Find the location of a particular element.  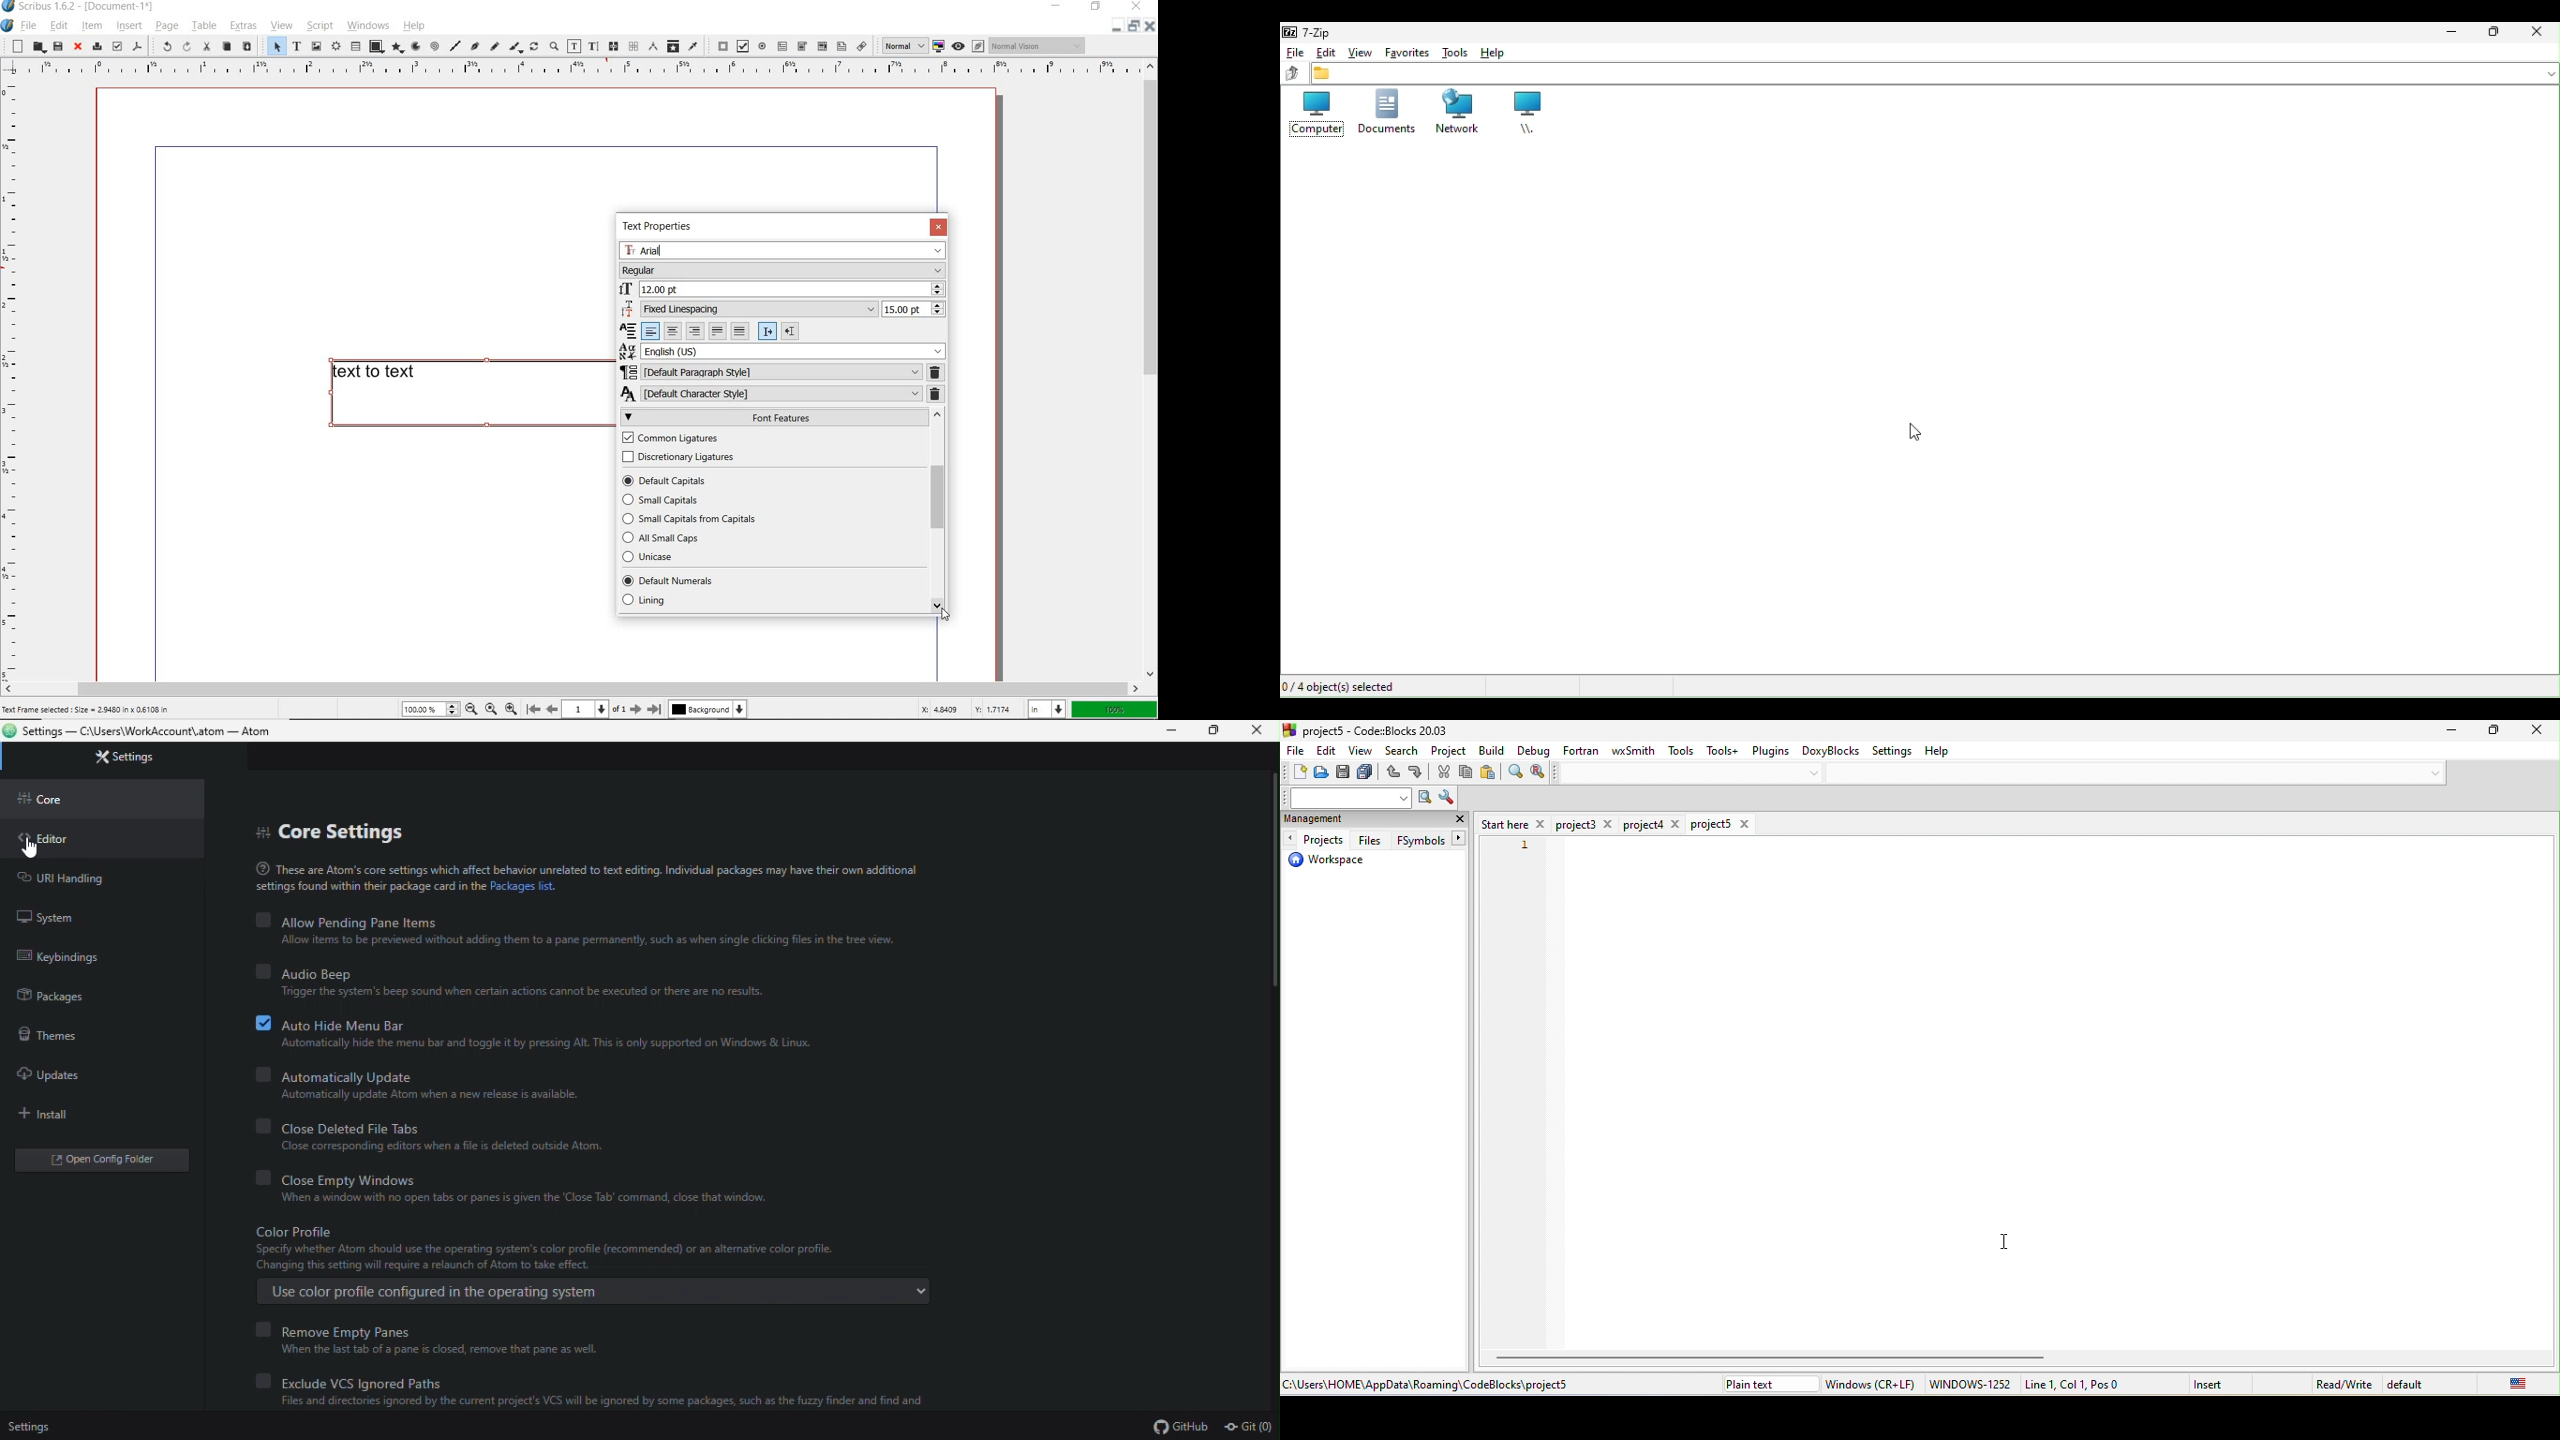

polygon is located at coordinates (396, 48).